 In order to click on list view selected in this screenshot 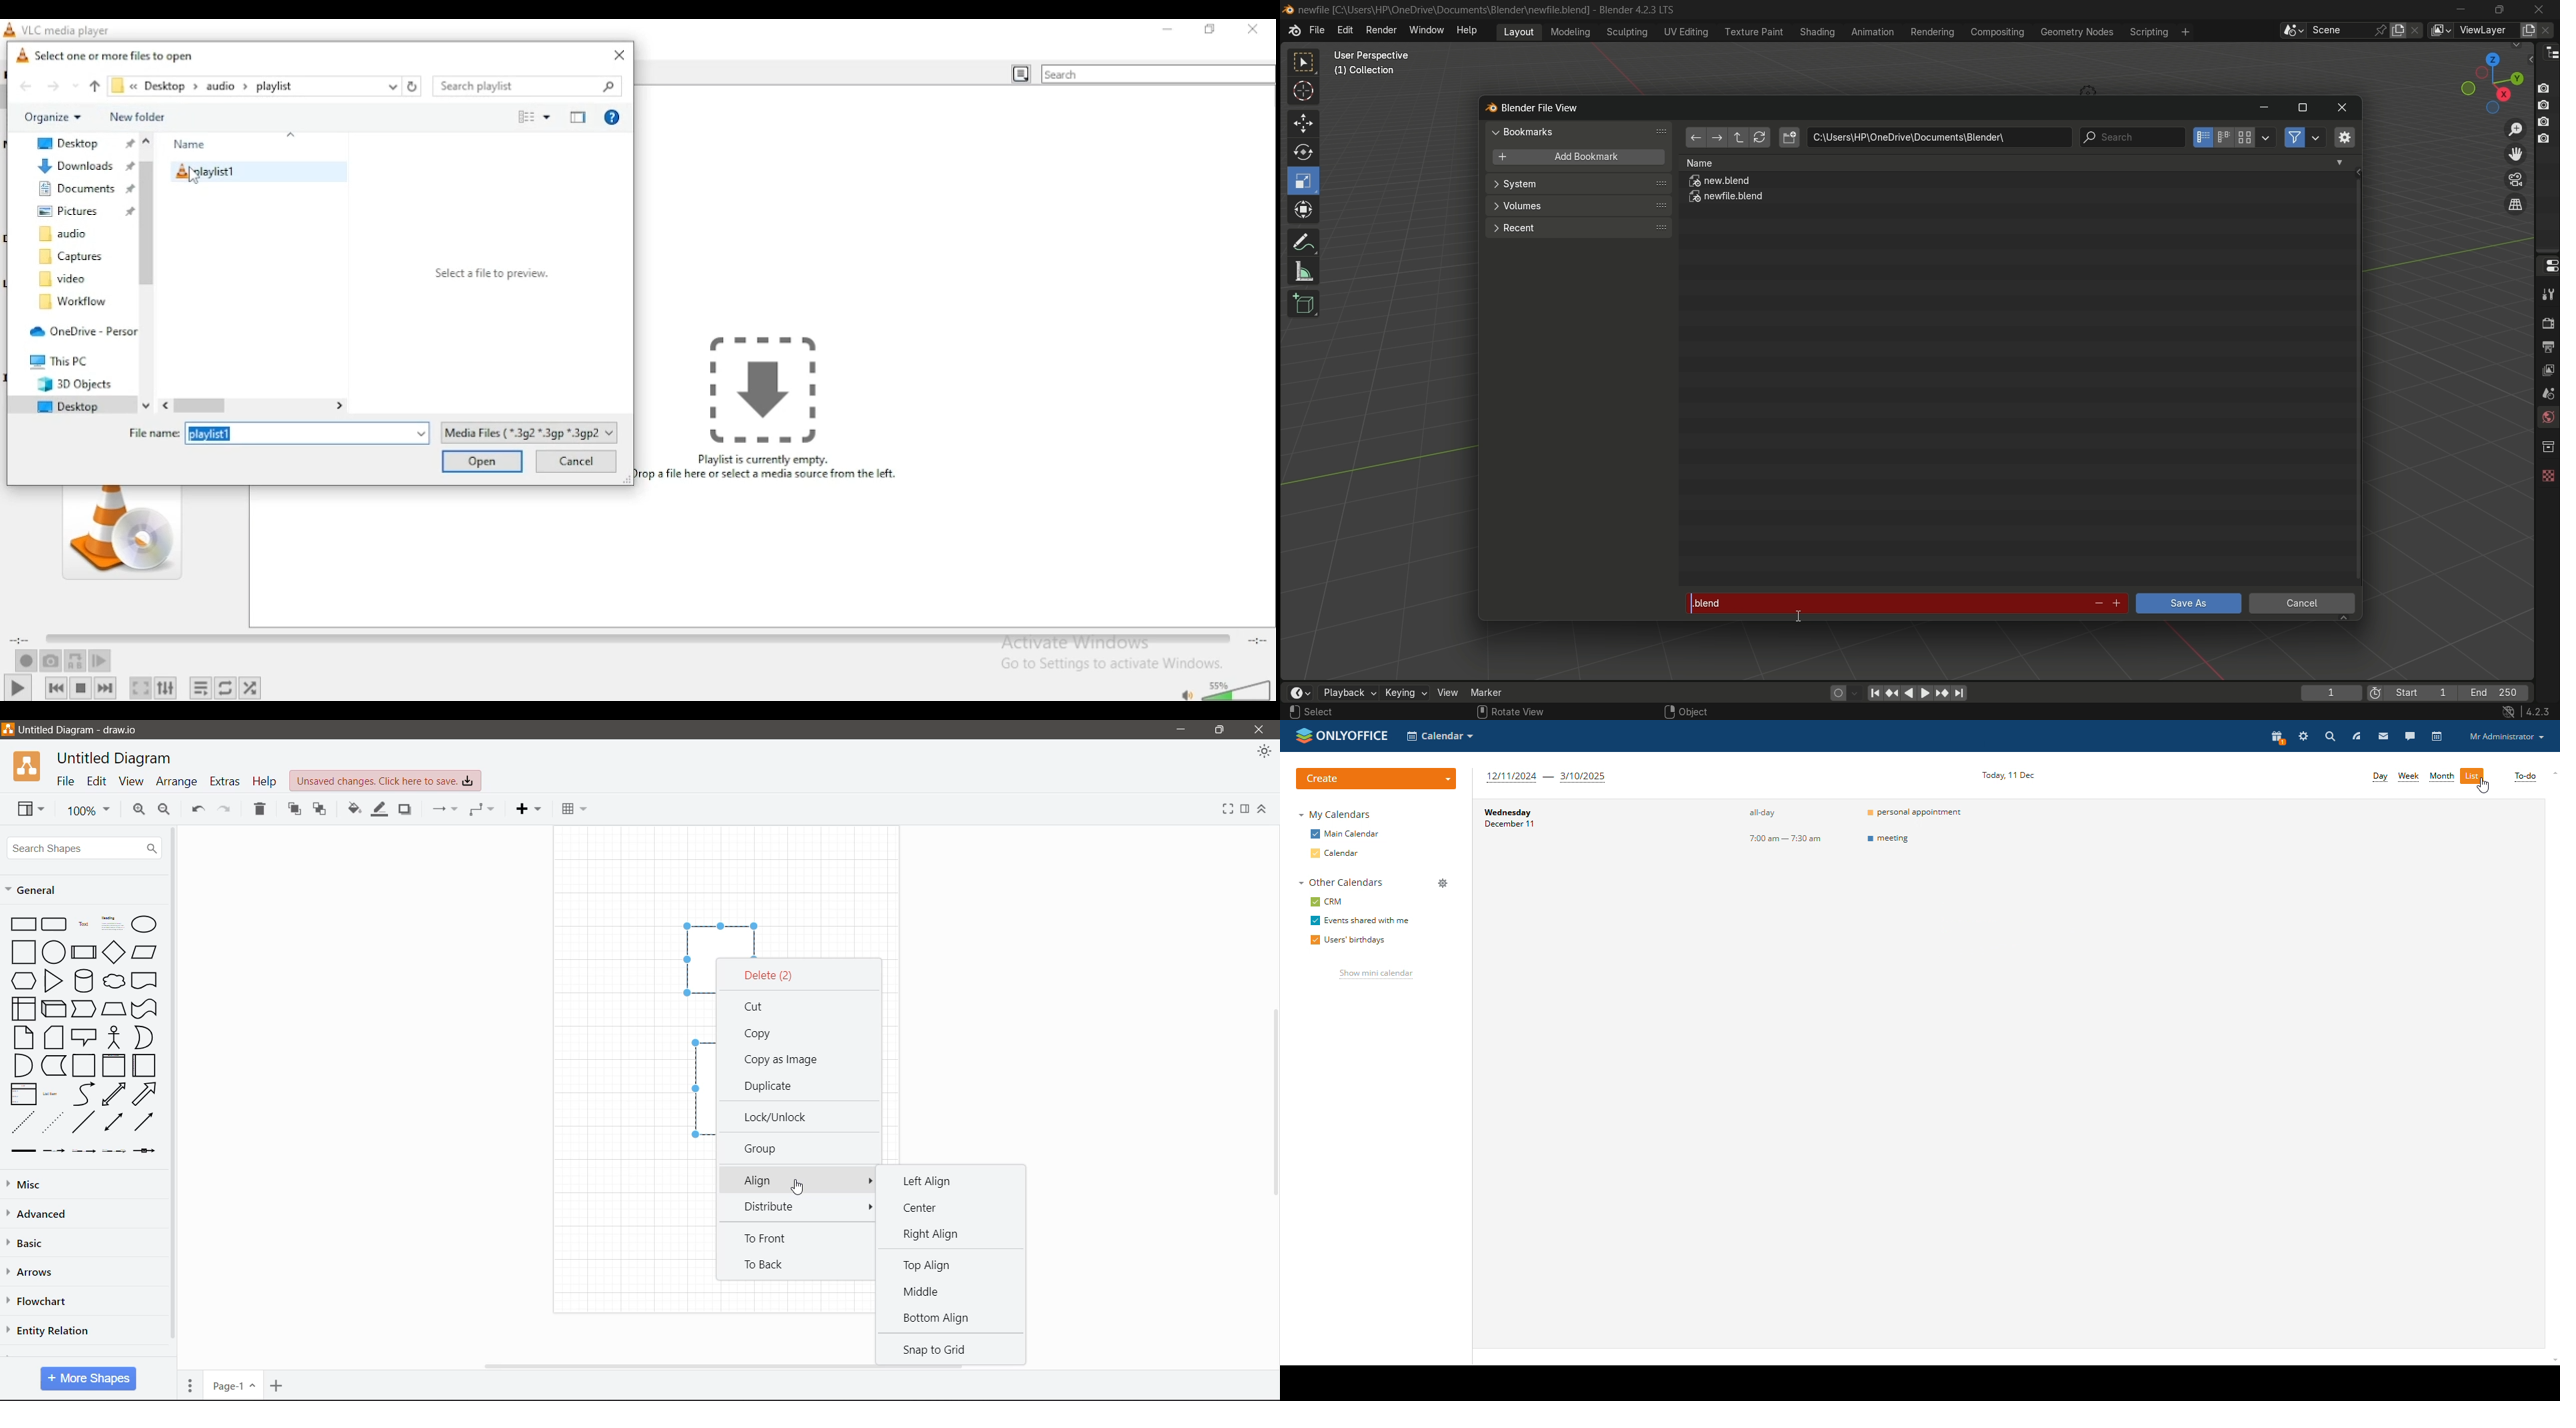, I will do `click(2472, 776)`.